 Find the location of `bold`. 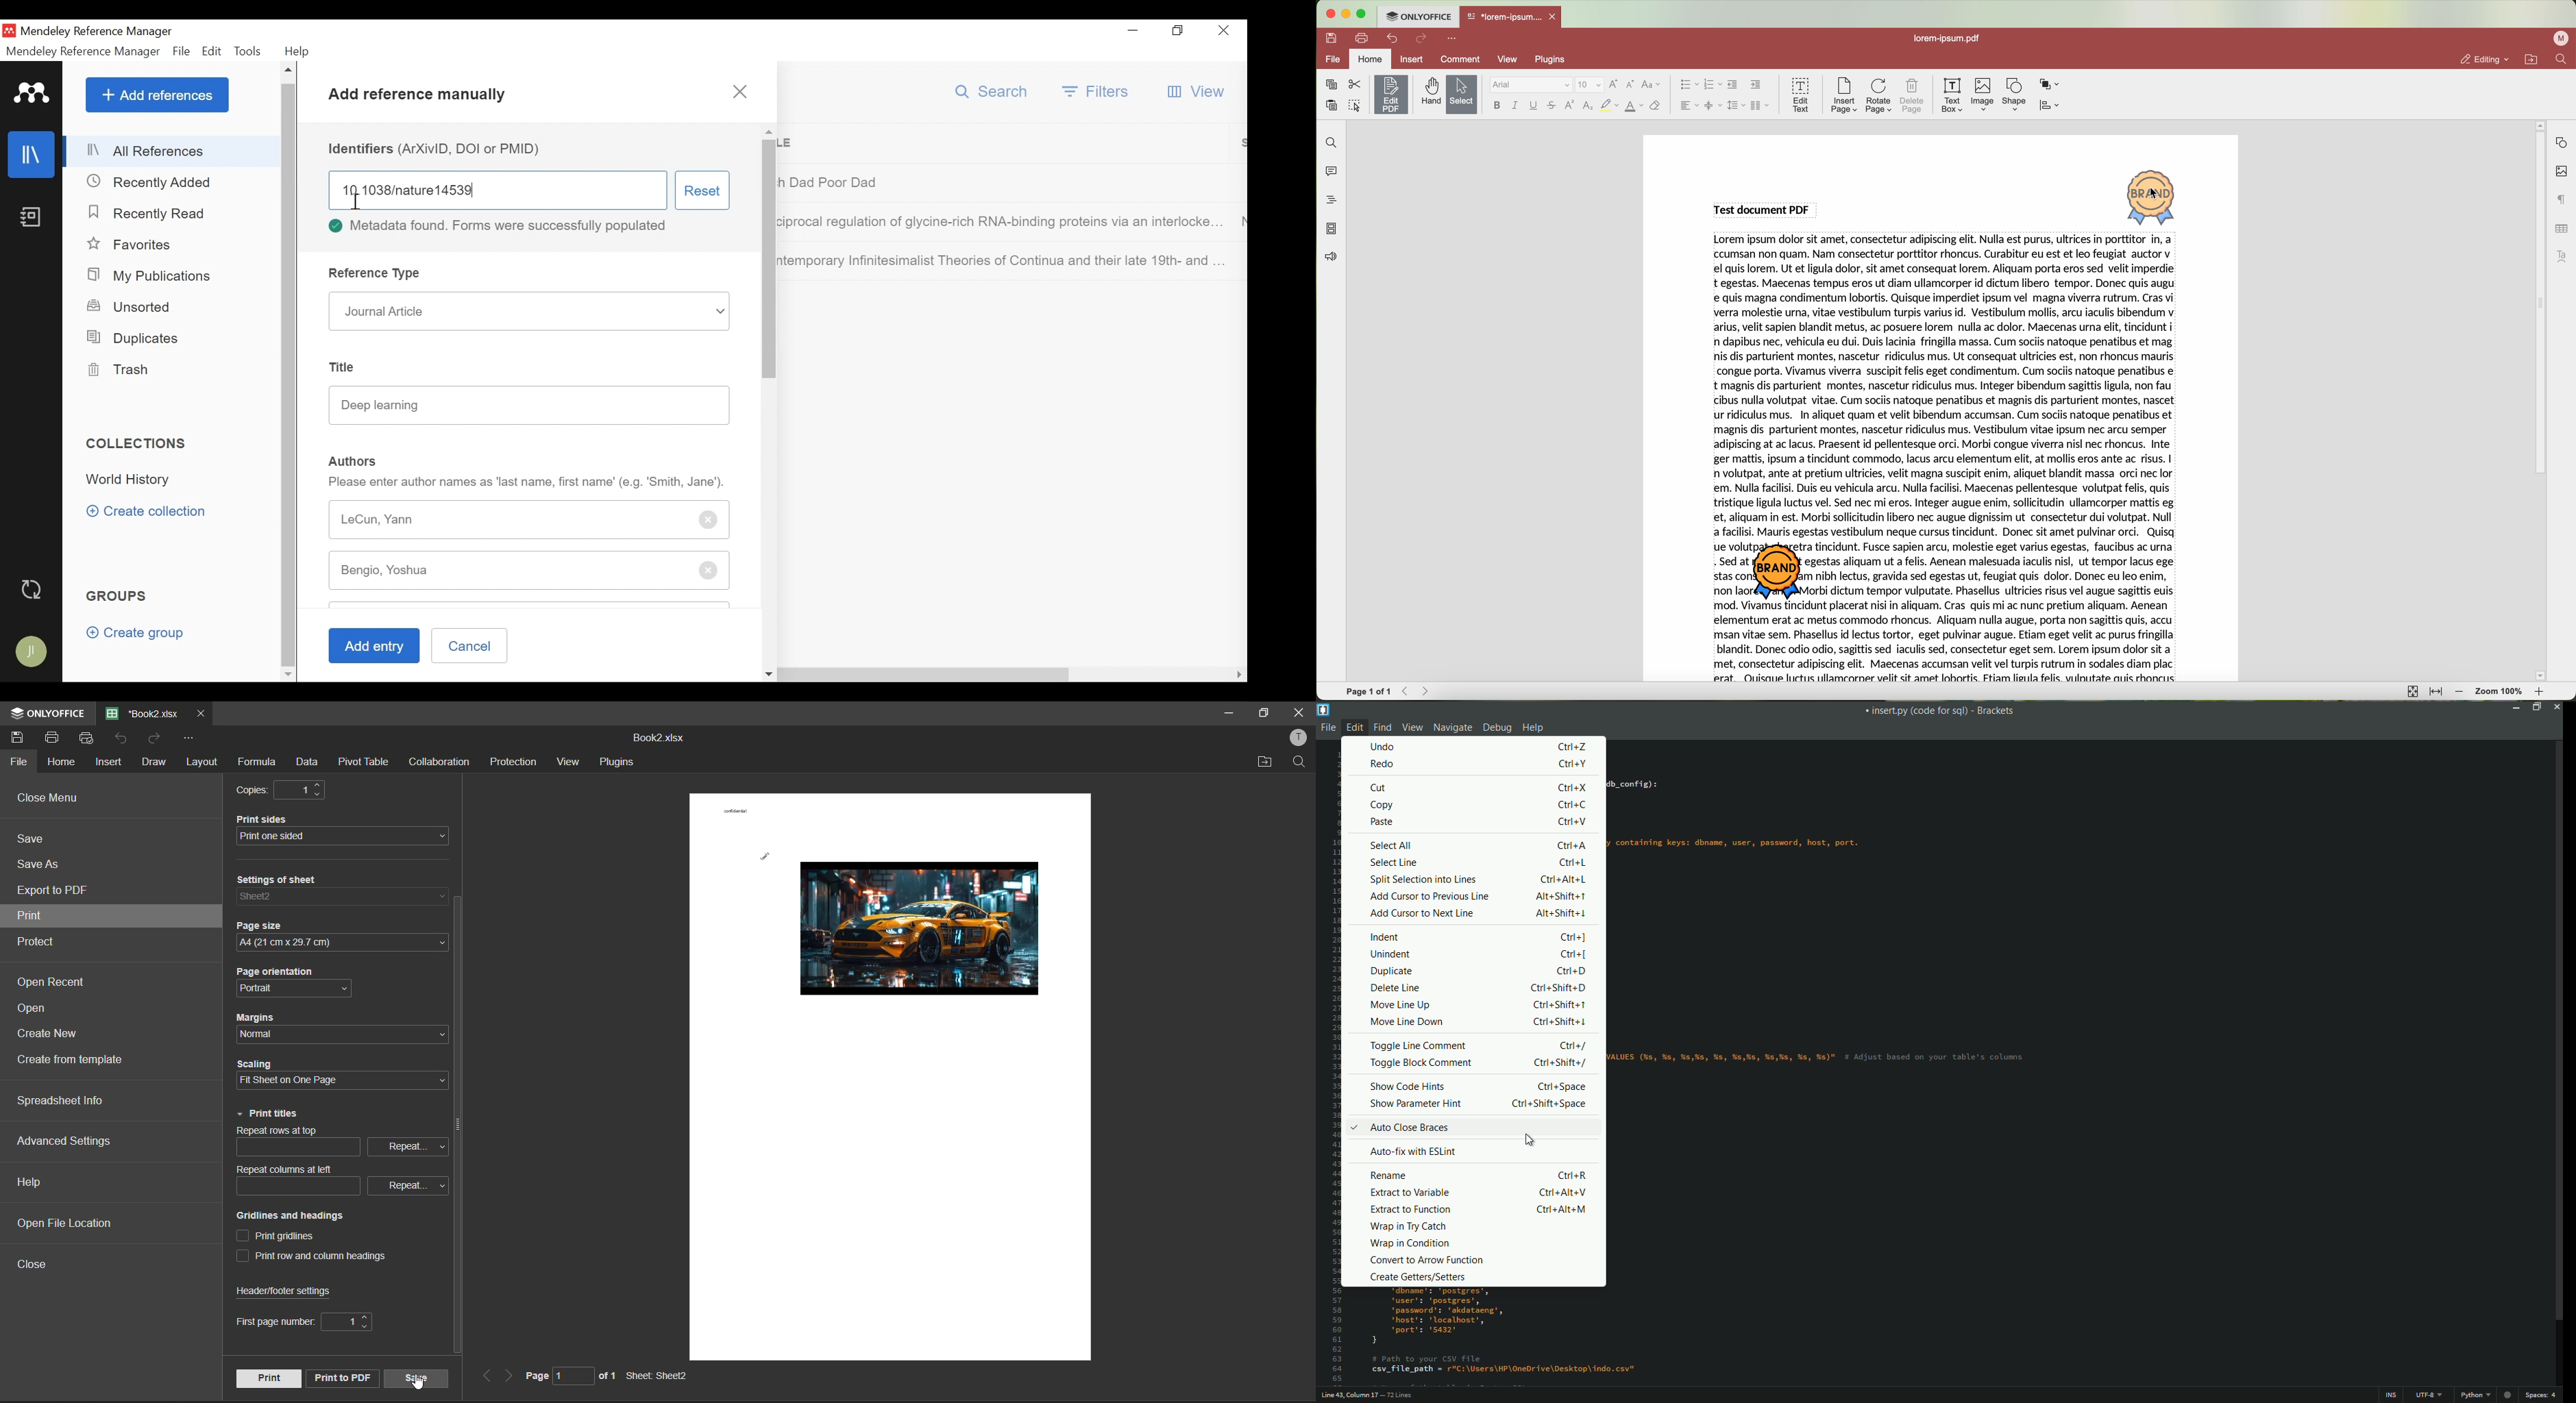

bold is located at coordinates (1497, 105).